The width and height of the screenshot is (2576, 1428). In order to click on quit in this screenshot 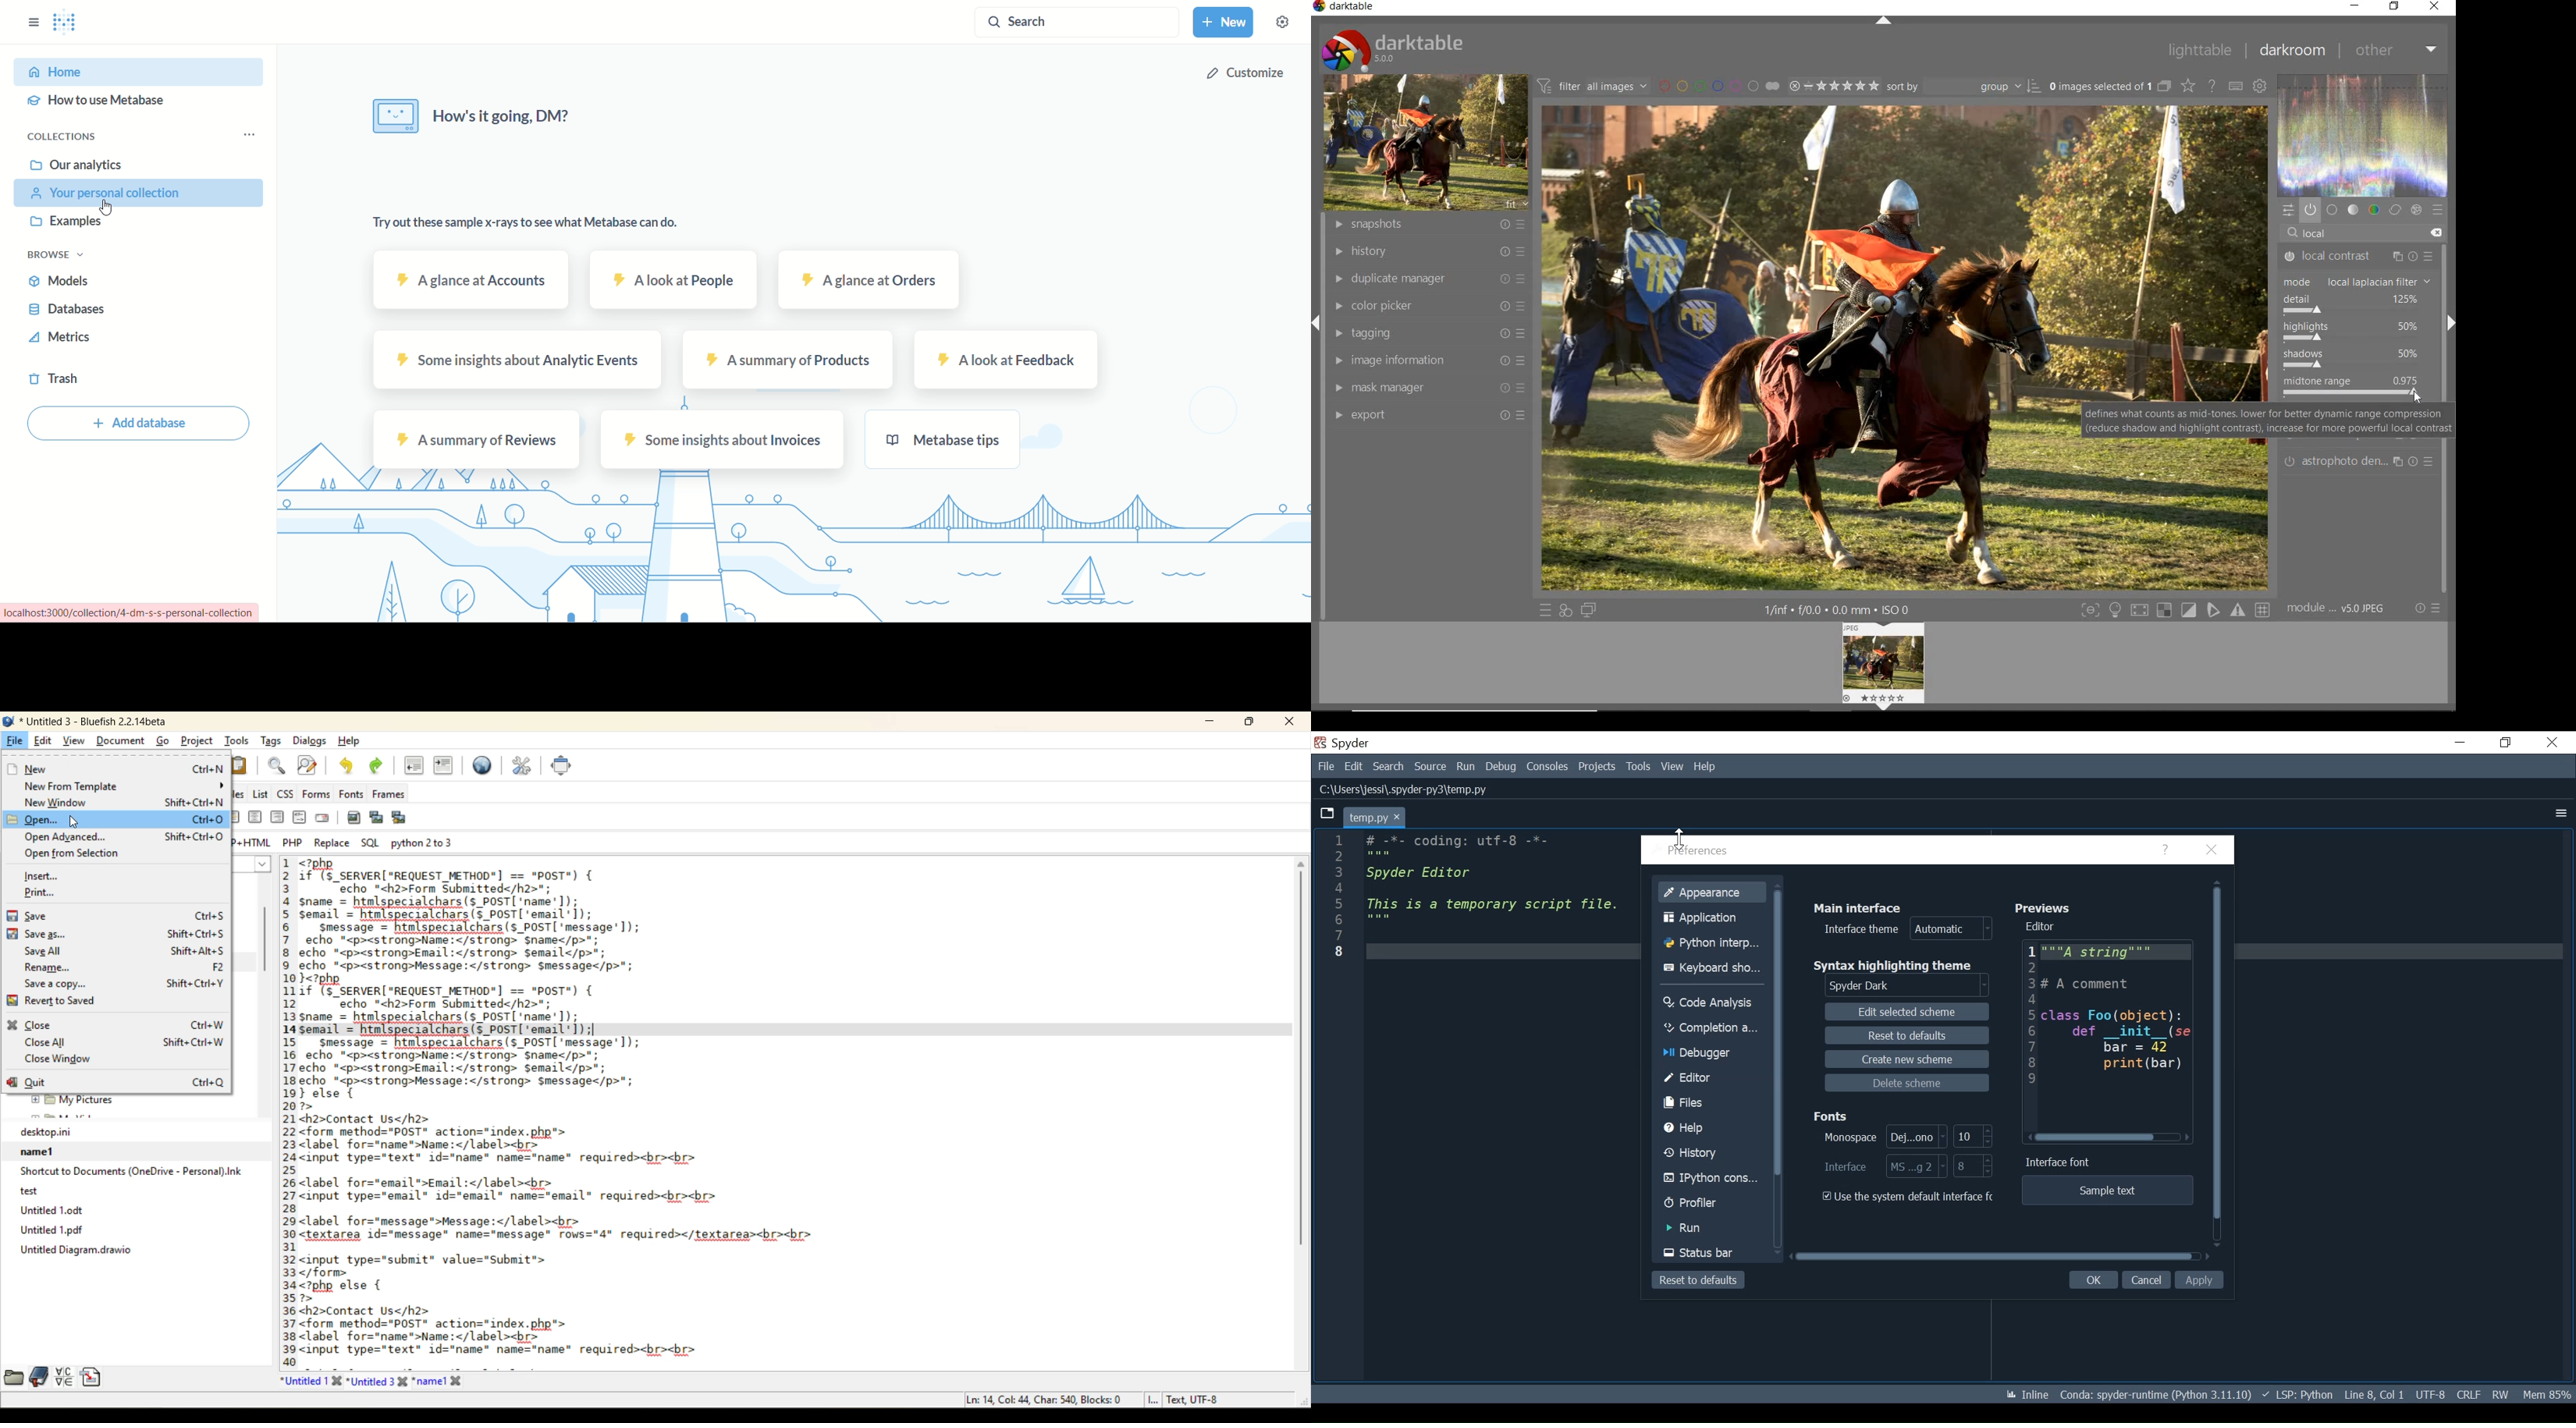, I will do `click(114, 1084)`.